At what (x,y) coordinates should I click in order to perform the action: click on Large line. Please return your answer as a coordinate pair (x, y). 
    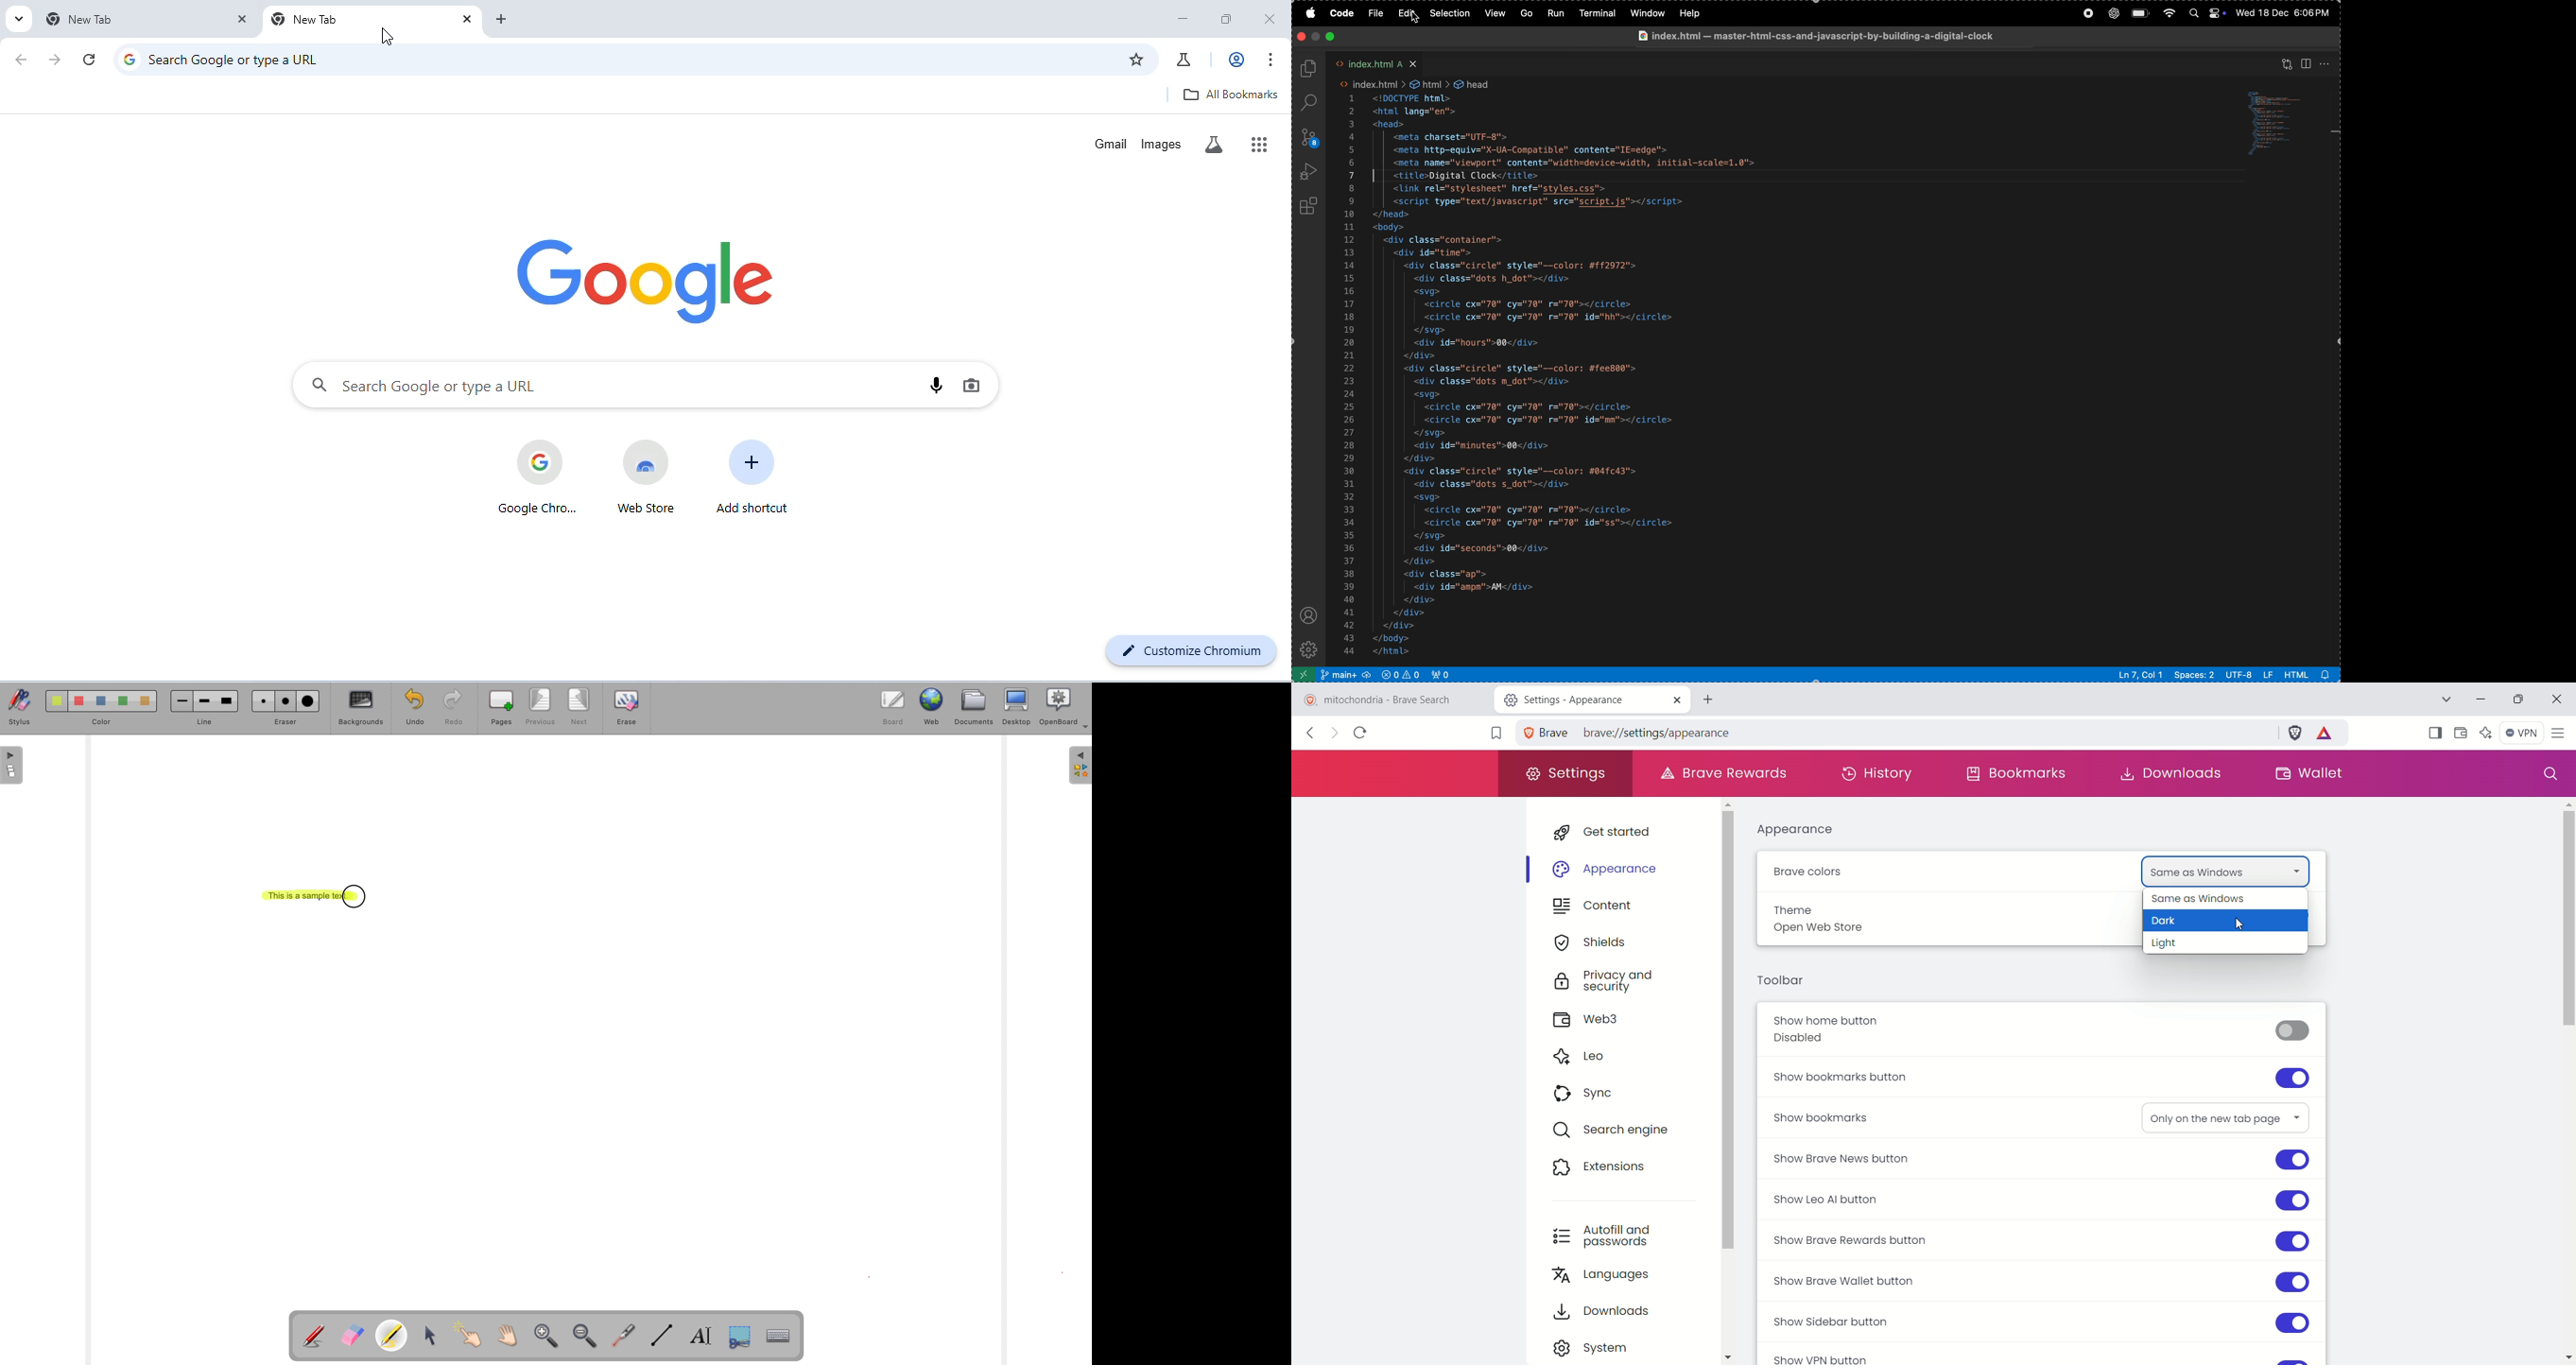
    Looking at the image, I should click on (228, 701).